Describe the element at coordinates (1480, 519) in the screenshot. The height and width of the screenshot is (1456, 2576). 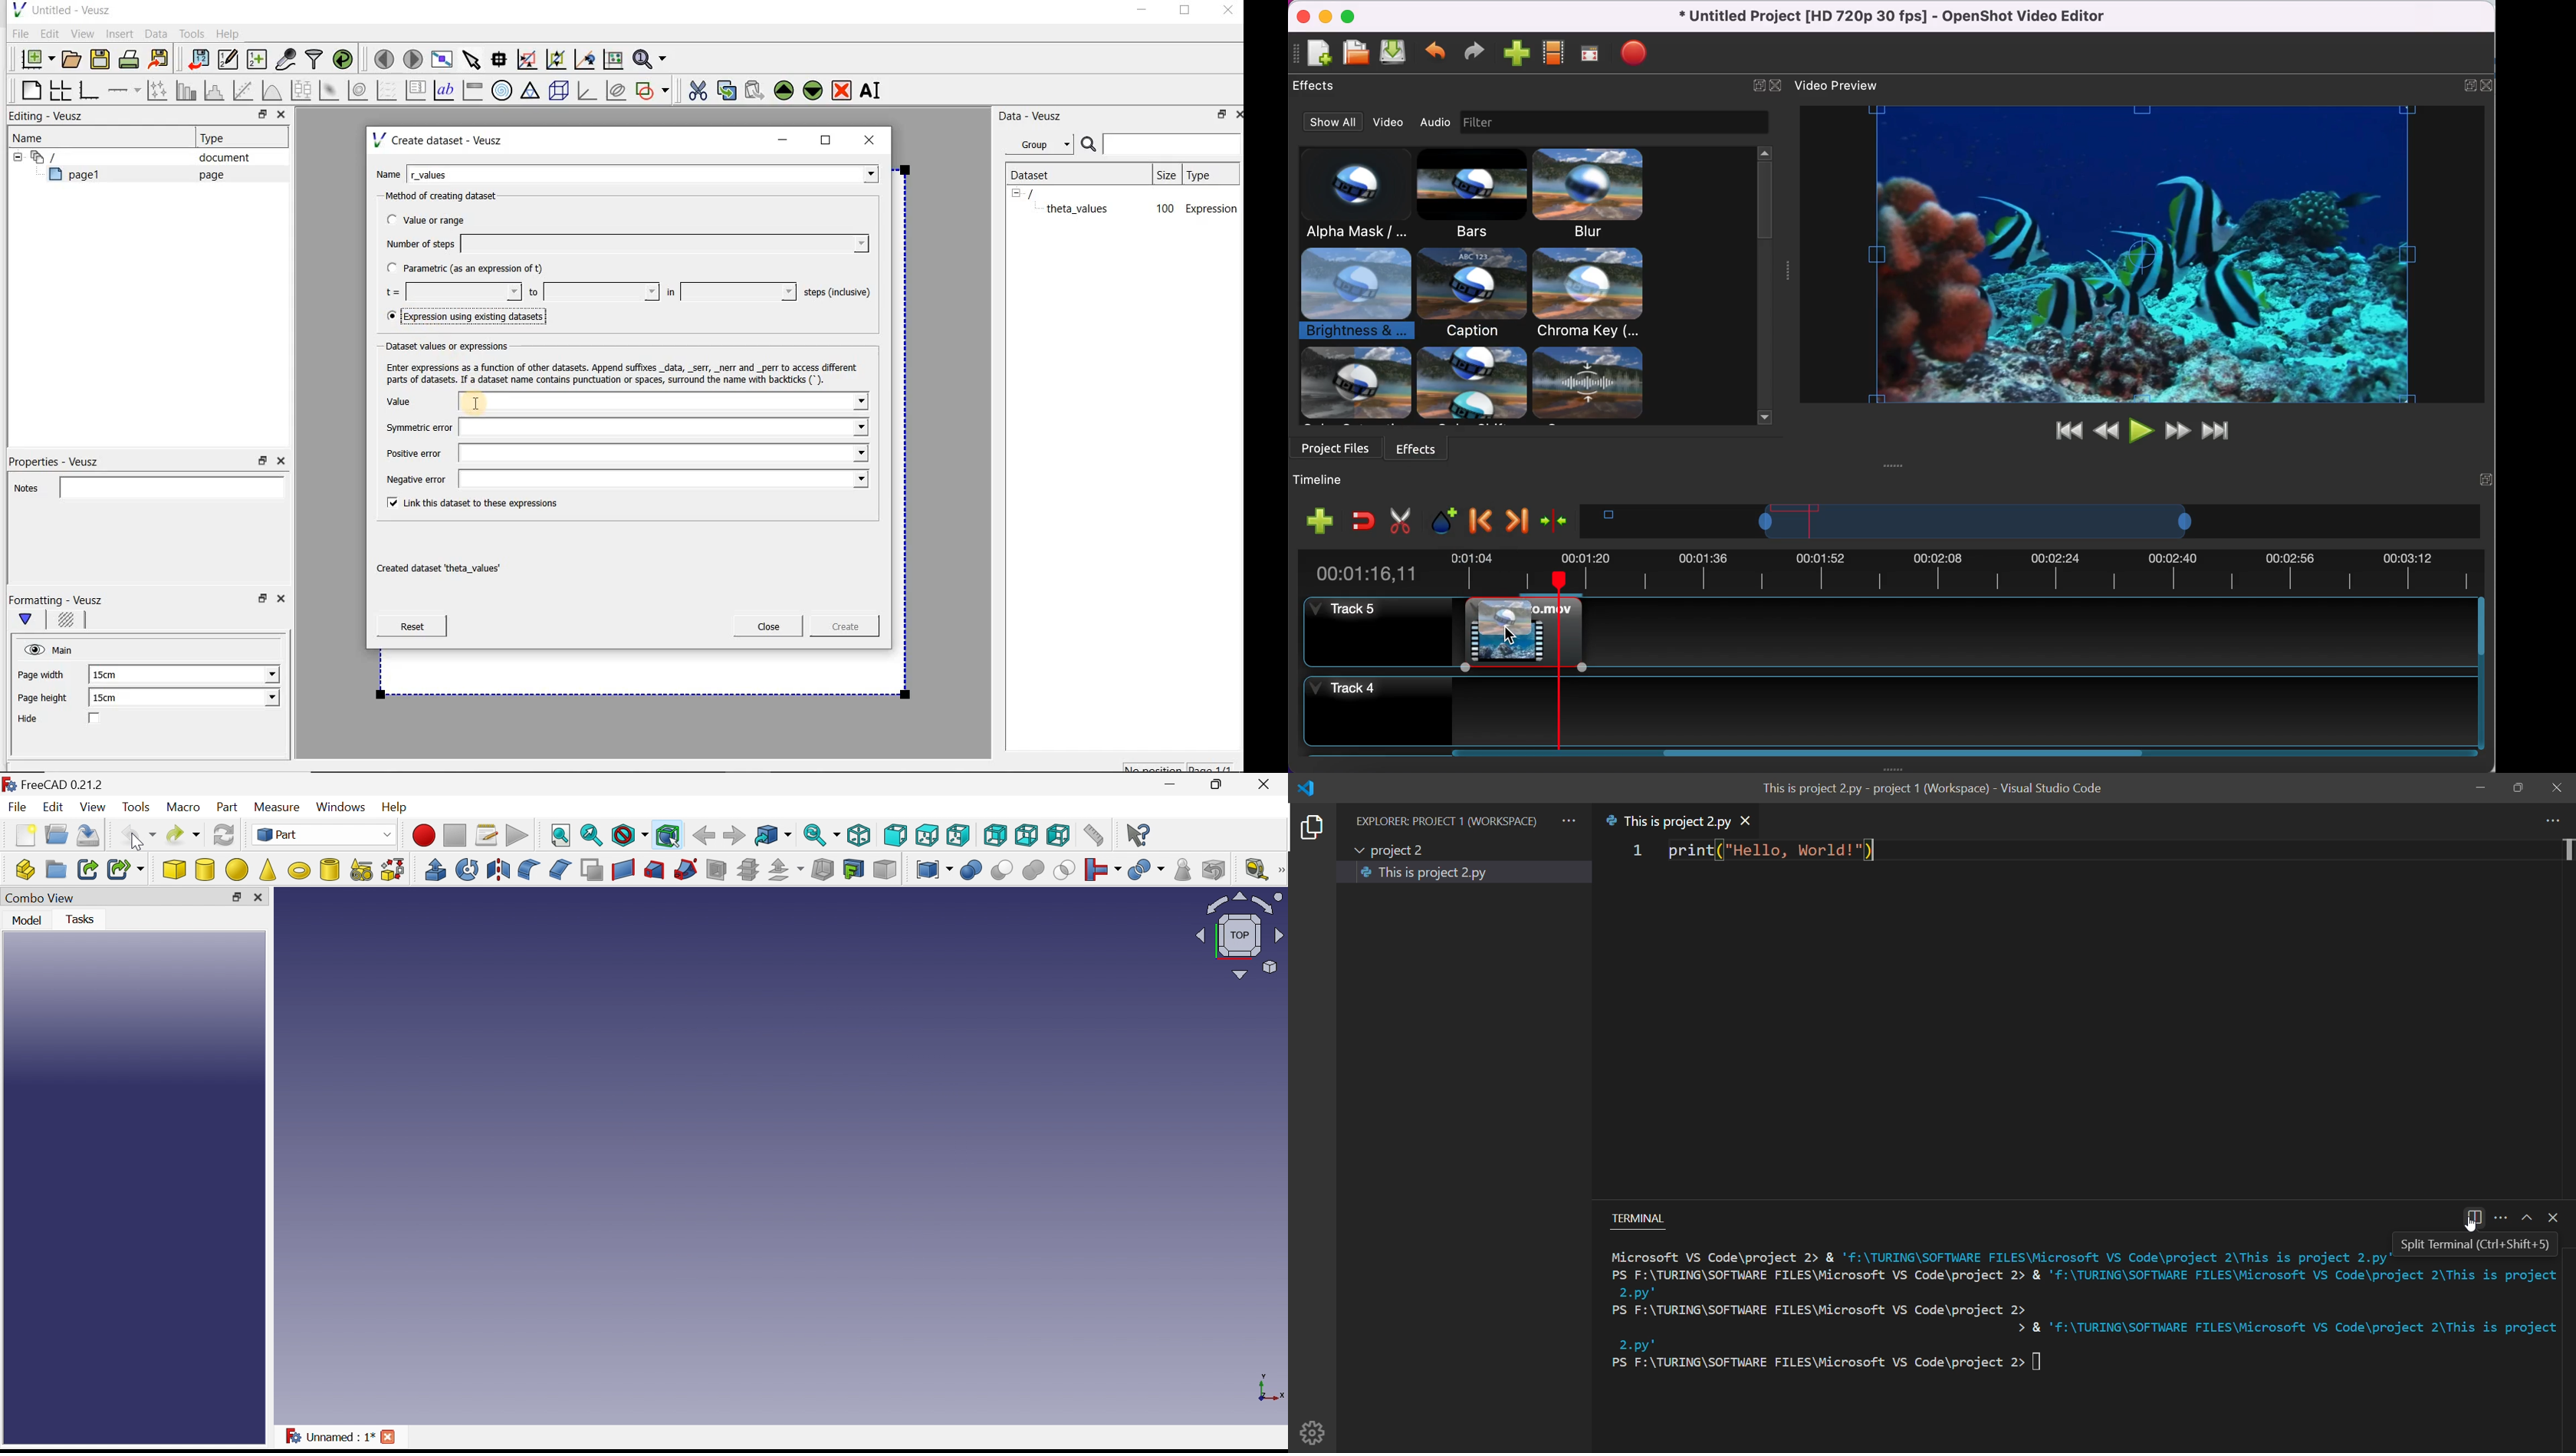
I see `previous marker` at that location.